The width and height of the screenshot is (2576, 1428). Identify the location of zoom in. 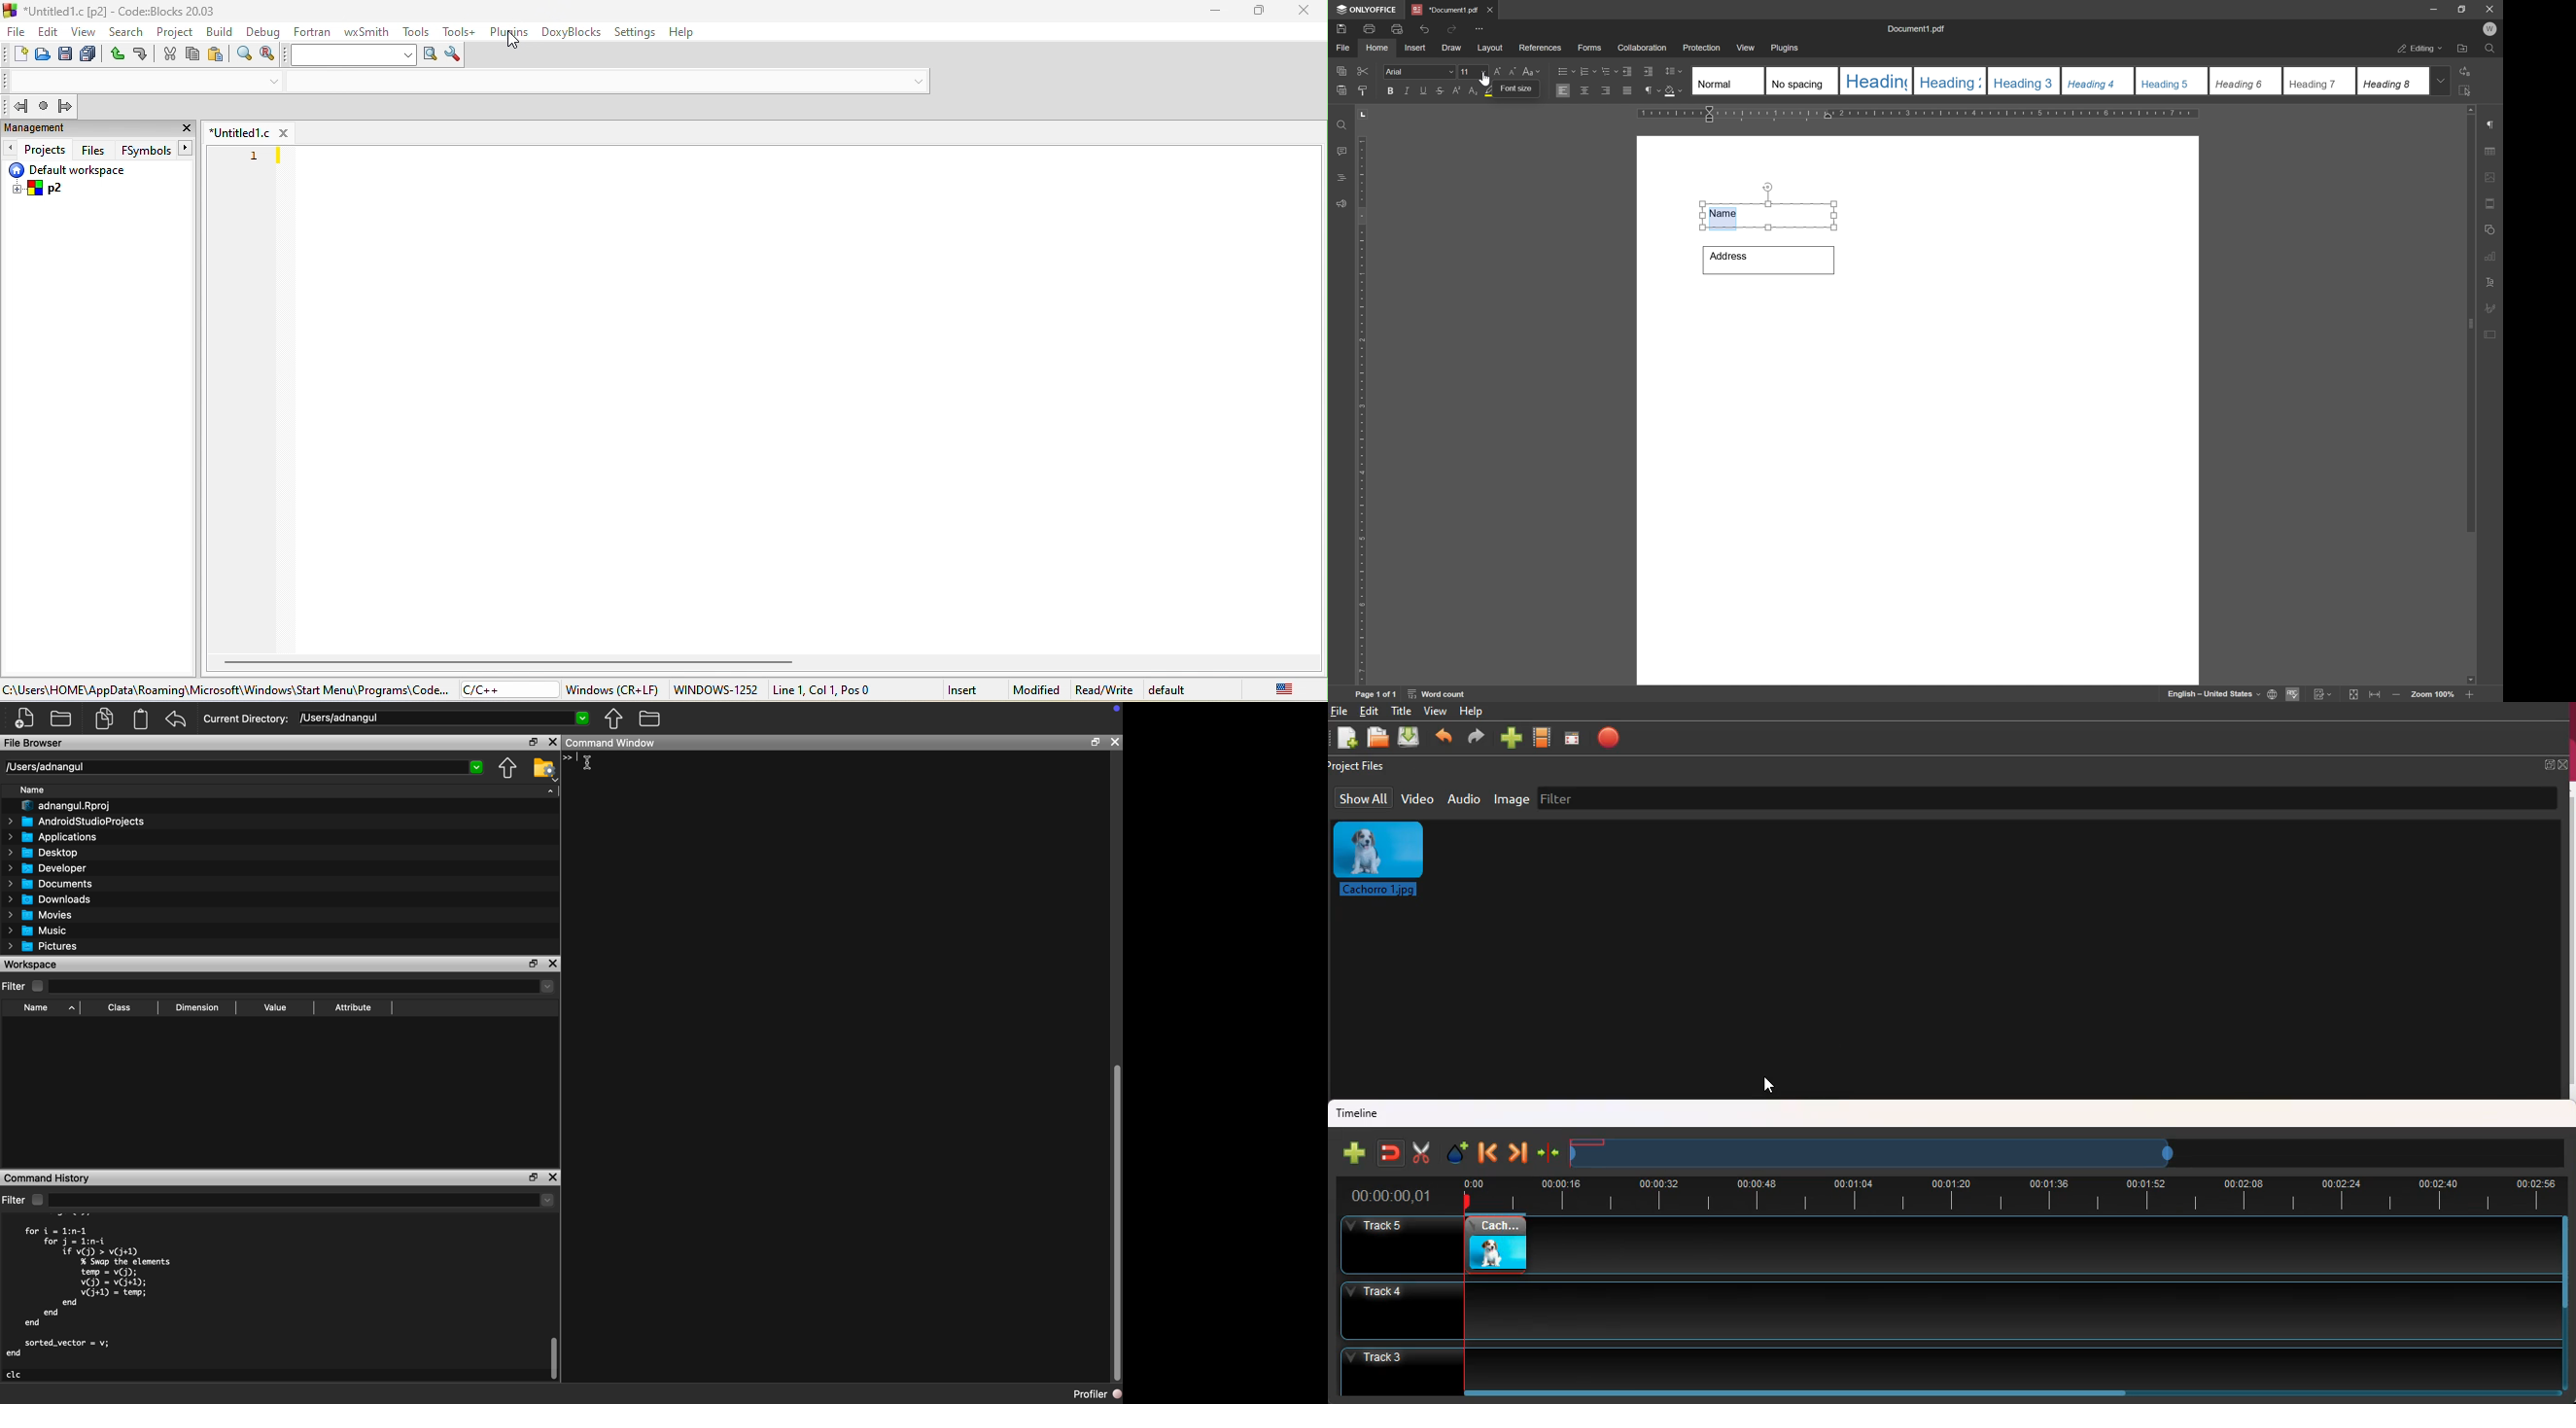
(2468, 695).